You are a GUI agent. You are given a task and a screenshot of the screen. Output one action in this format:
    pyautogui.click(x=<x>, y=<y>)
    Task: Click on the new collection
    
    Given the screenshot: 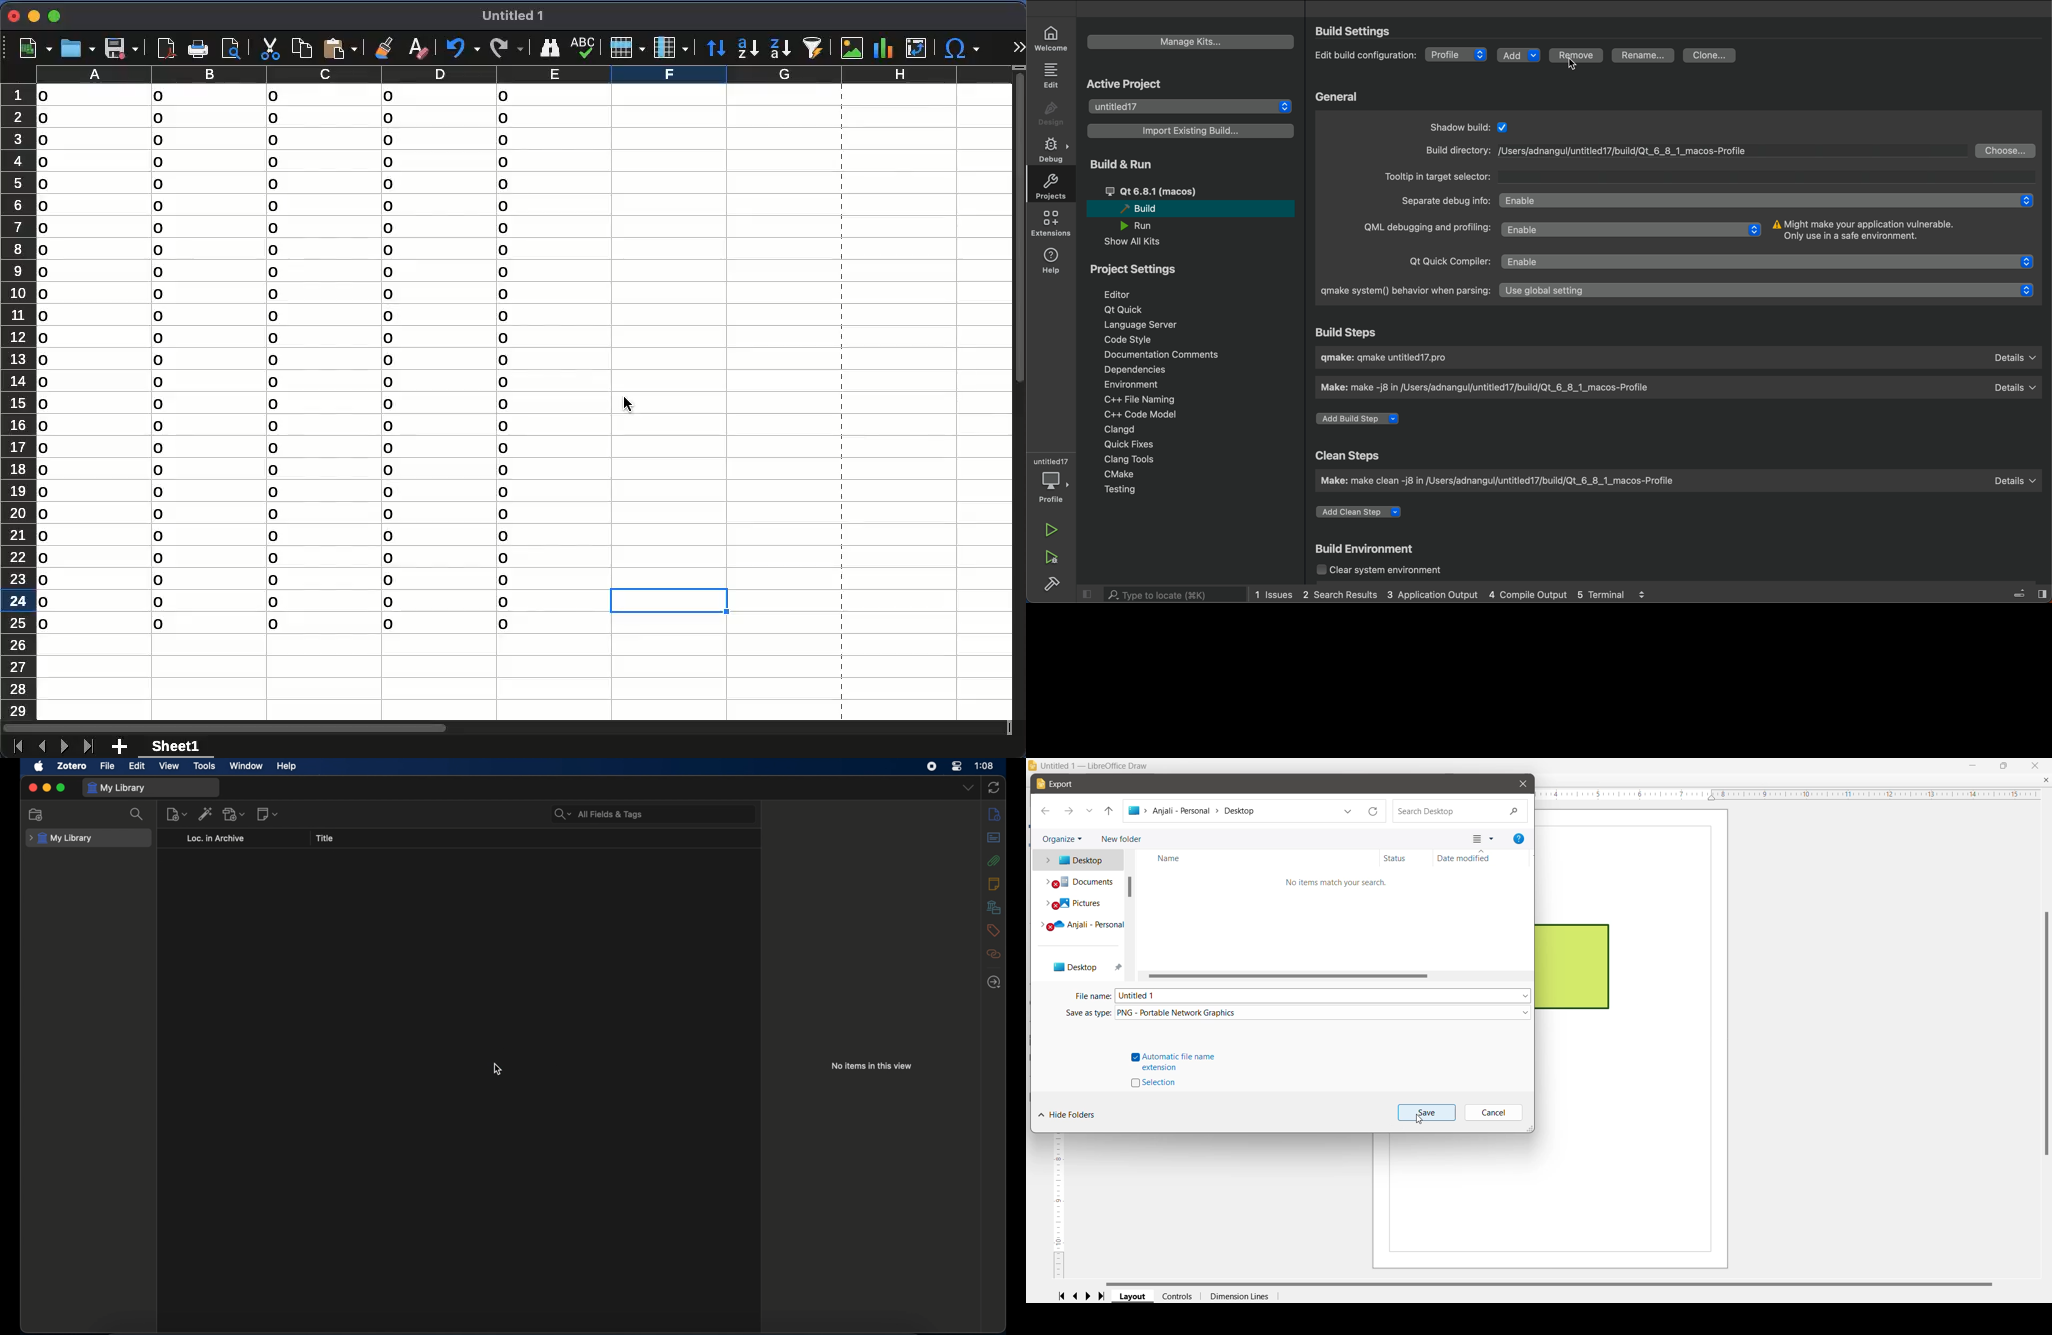 What is the action you would take?
    pyautogui.click(x=36, y=815)
    